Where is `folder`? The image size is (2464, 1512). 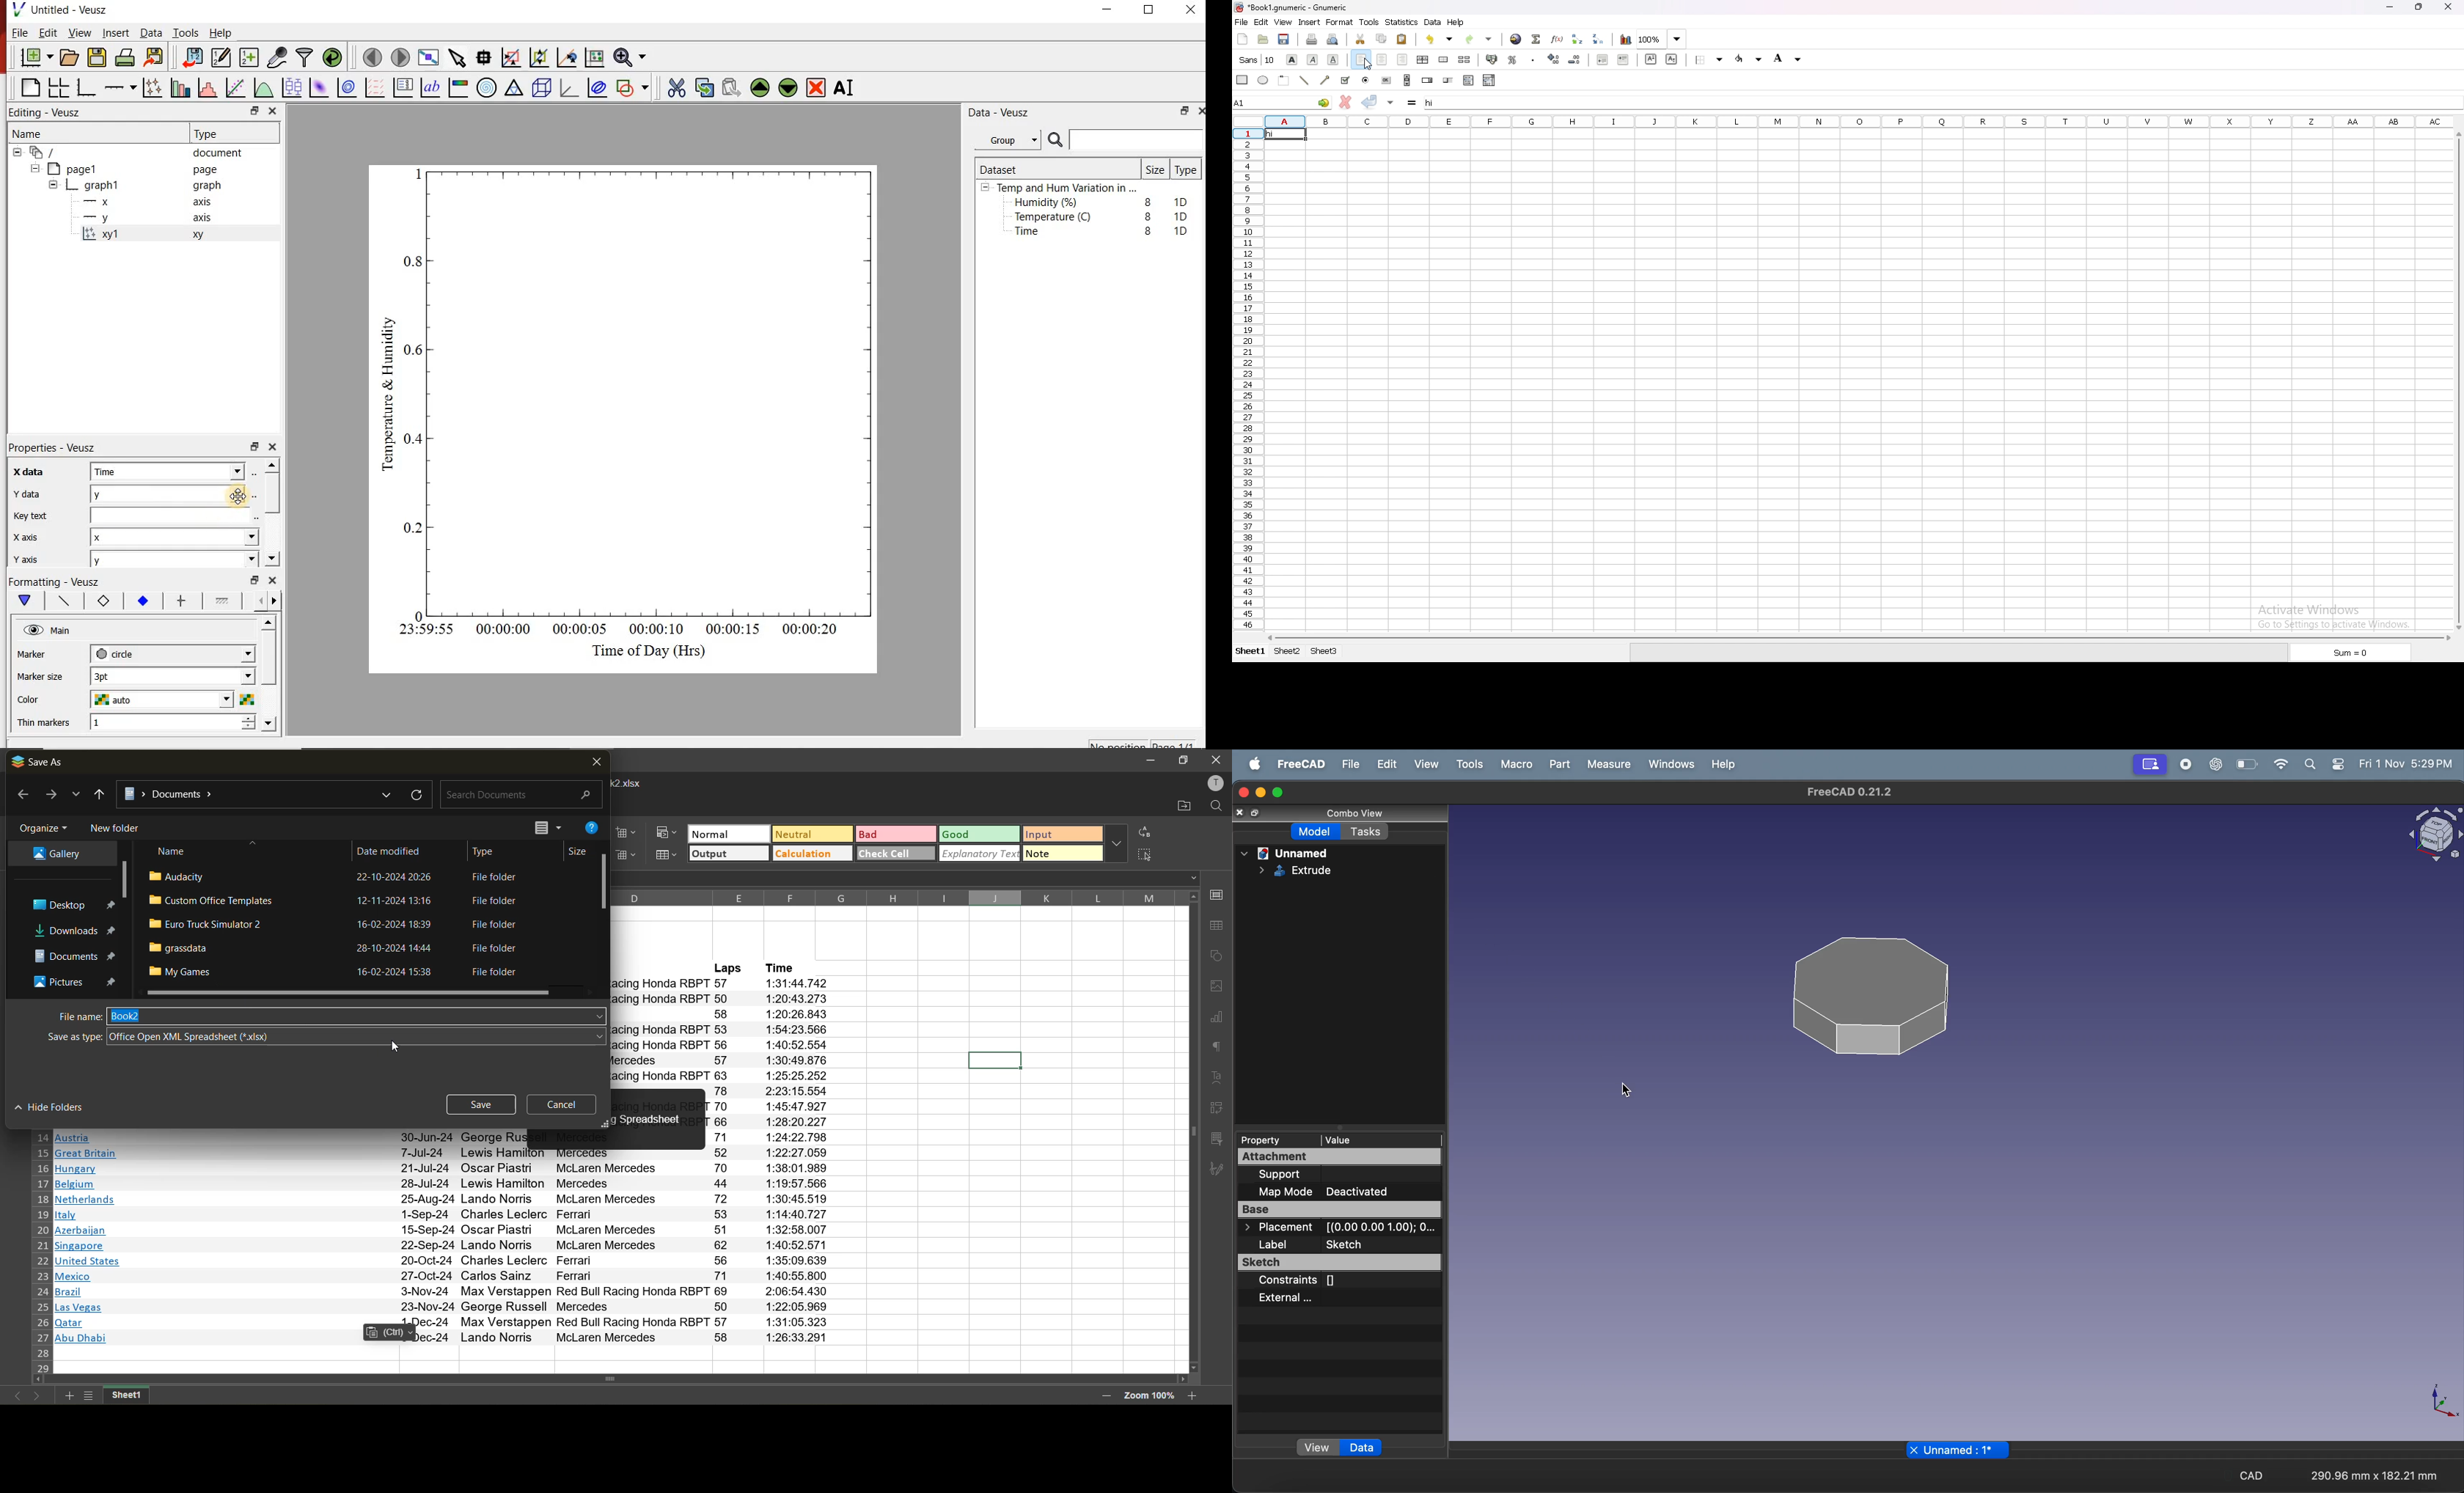 folder is located at coordinates (74, 931).